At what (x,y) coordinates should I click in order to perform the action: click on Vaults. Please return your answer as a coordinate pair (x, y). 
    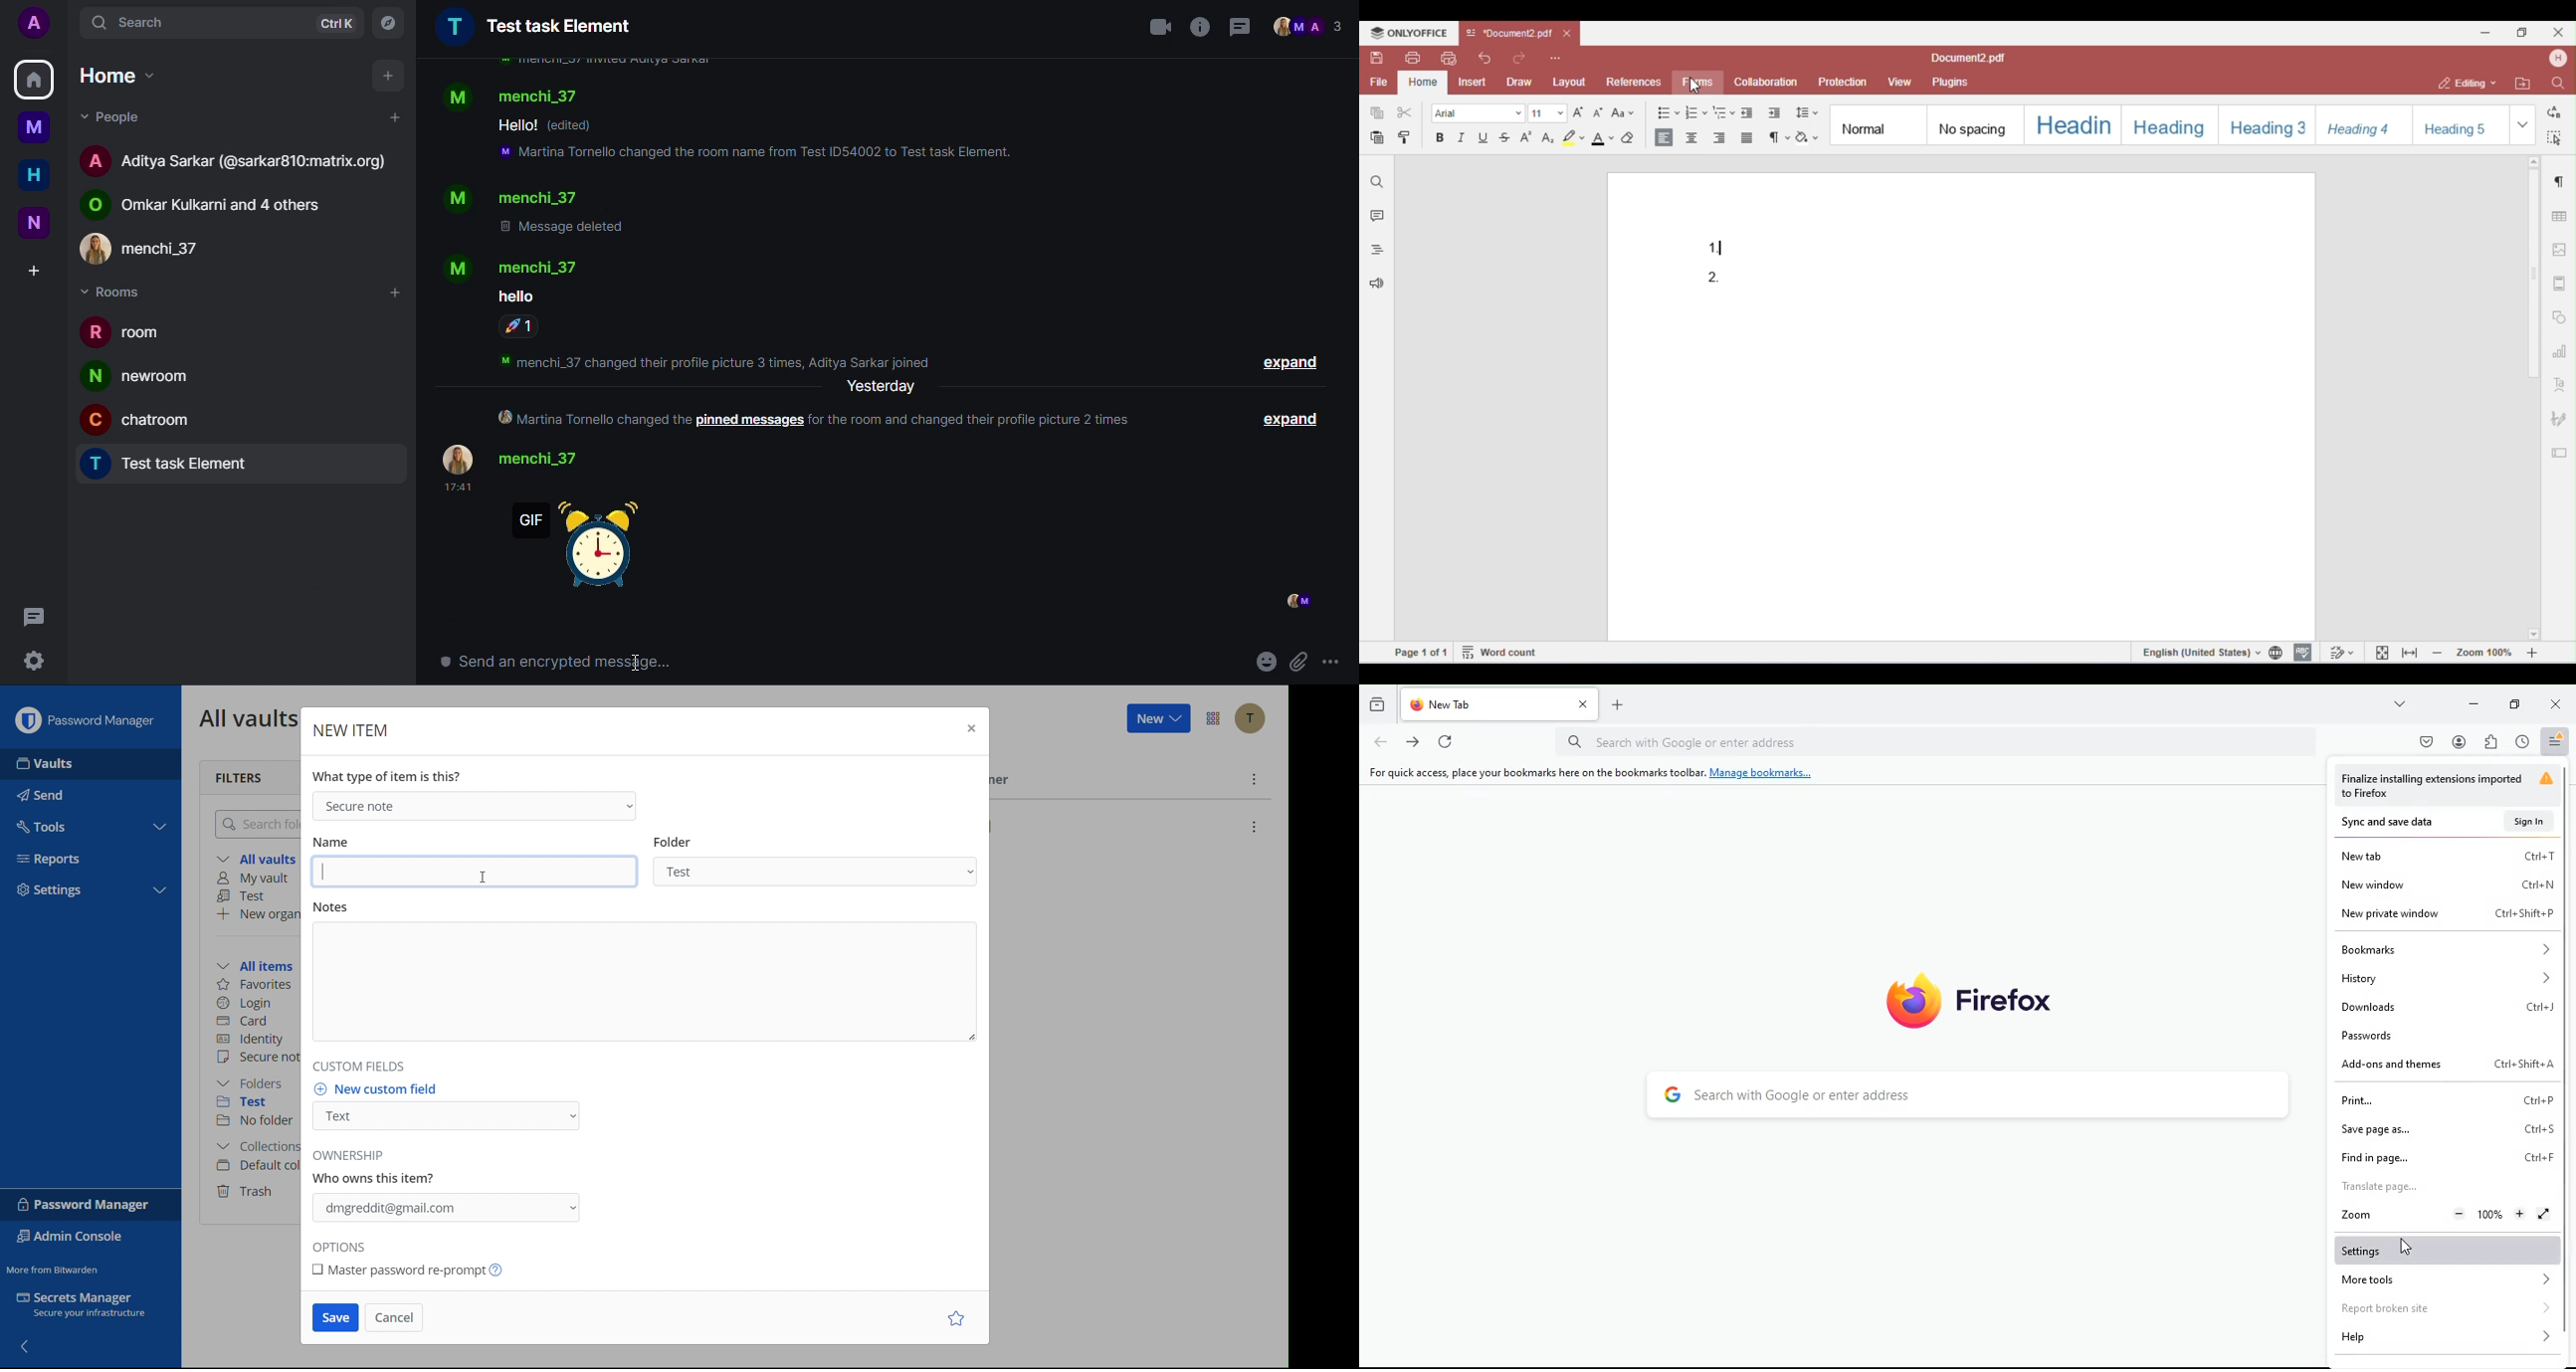
    Looking at the image, I should click on (49, 764).